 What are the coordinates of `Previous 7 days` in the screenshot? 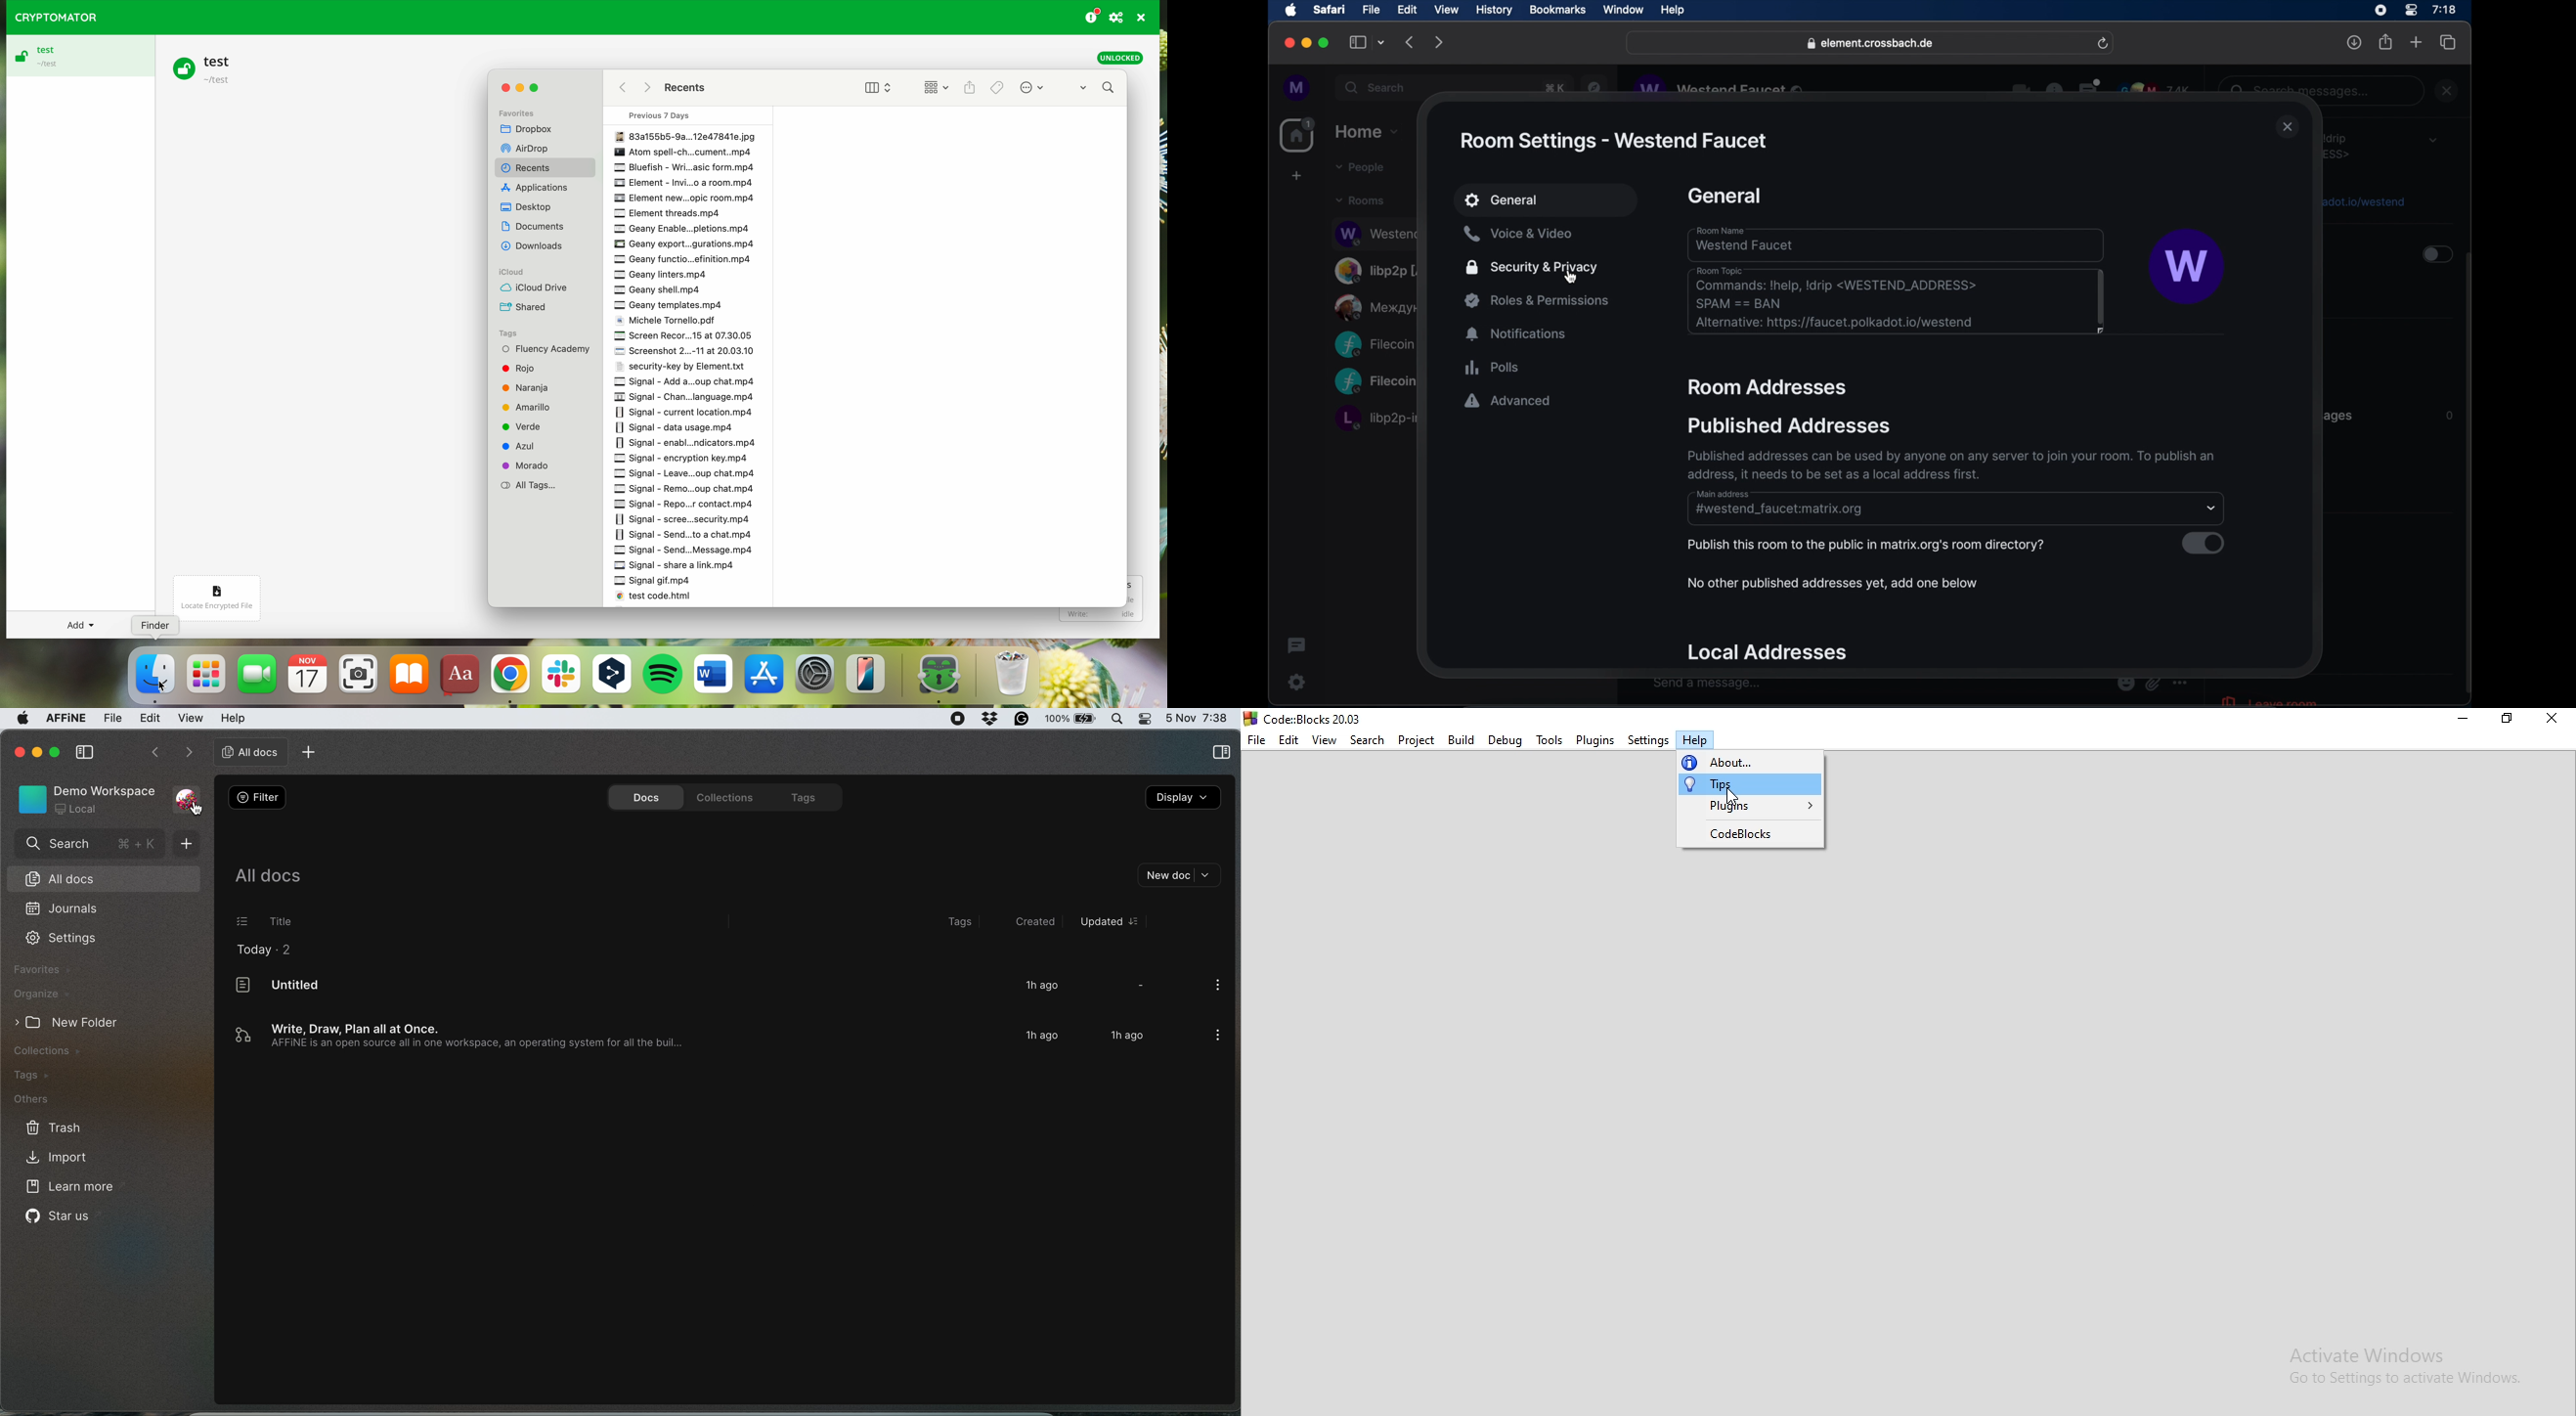 It's located at (665, 114).